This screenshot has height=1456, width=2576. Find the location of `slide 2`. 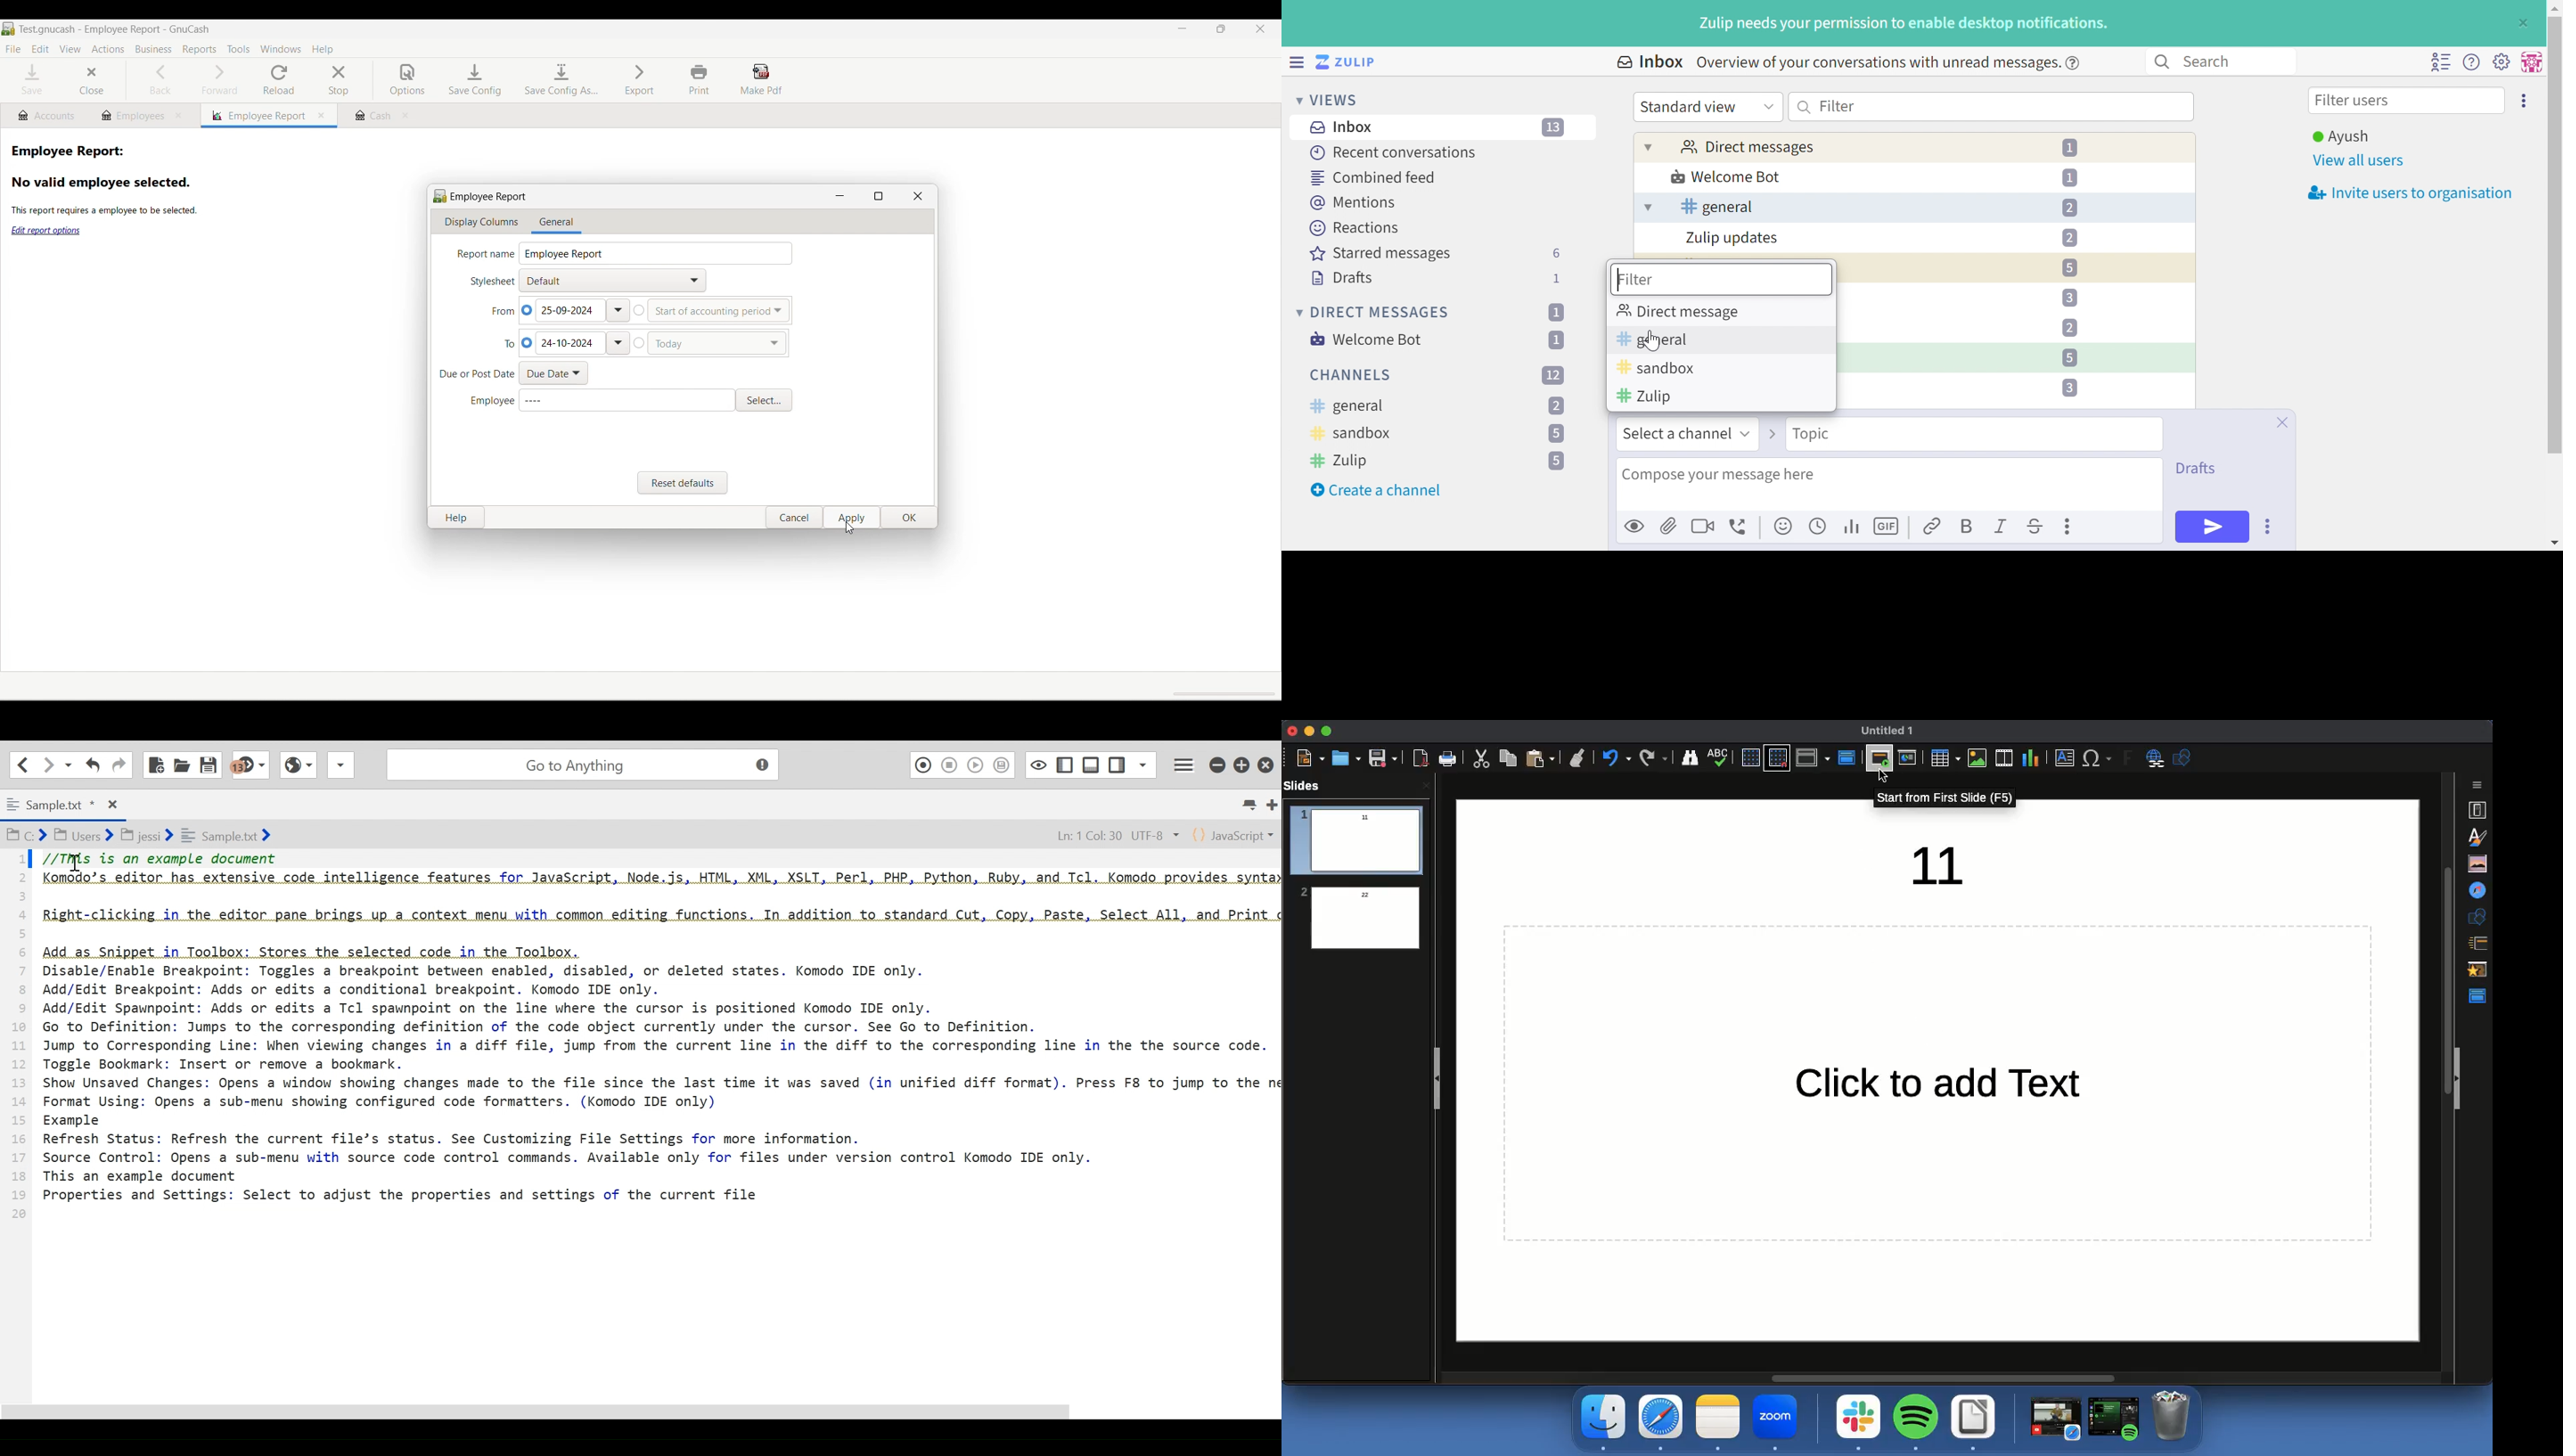

slide 2 is located at coordinates (1356, 918).